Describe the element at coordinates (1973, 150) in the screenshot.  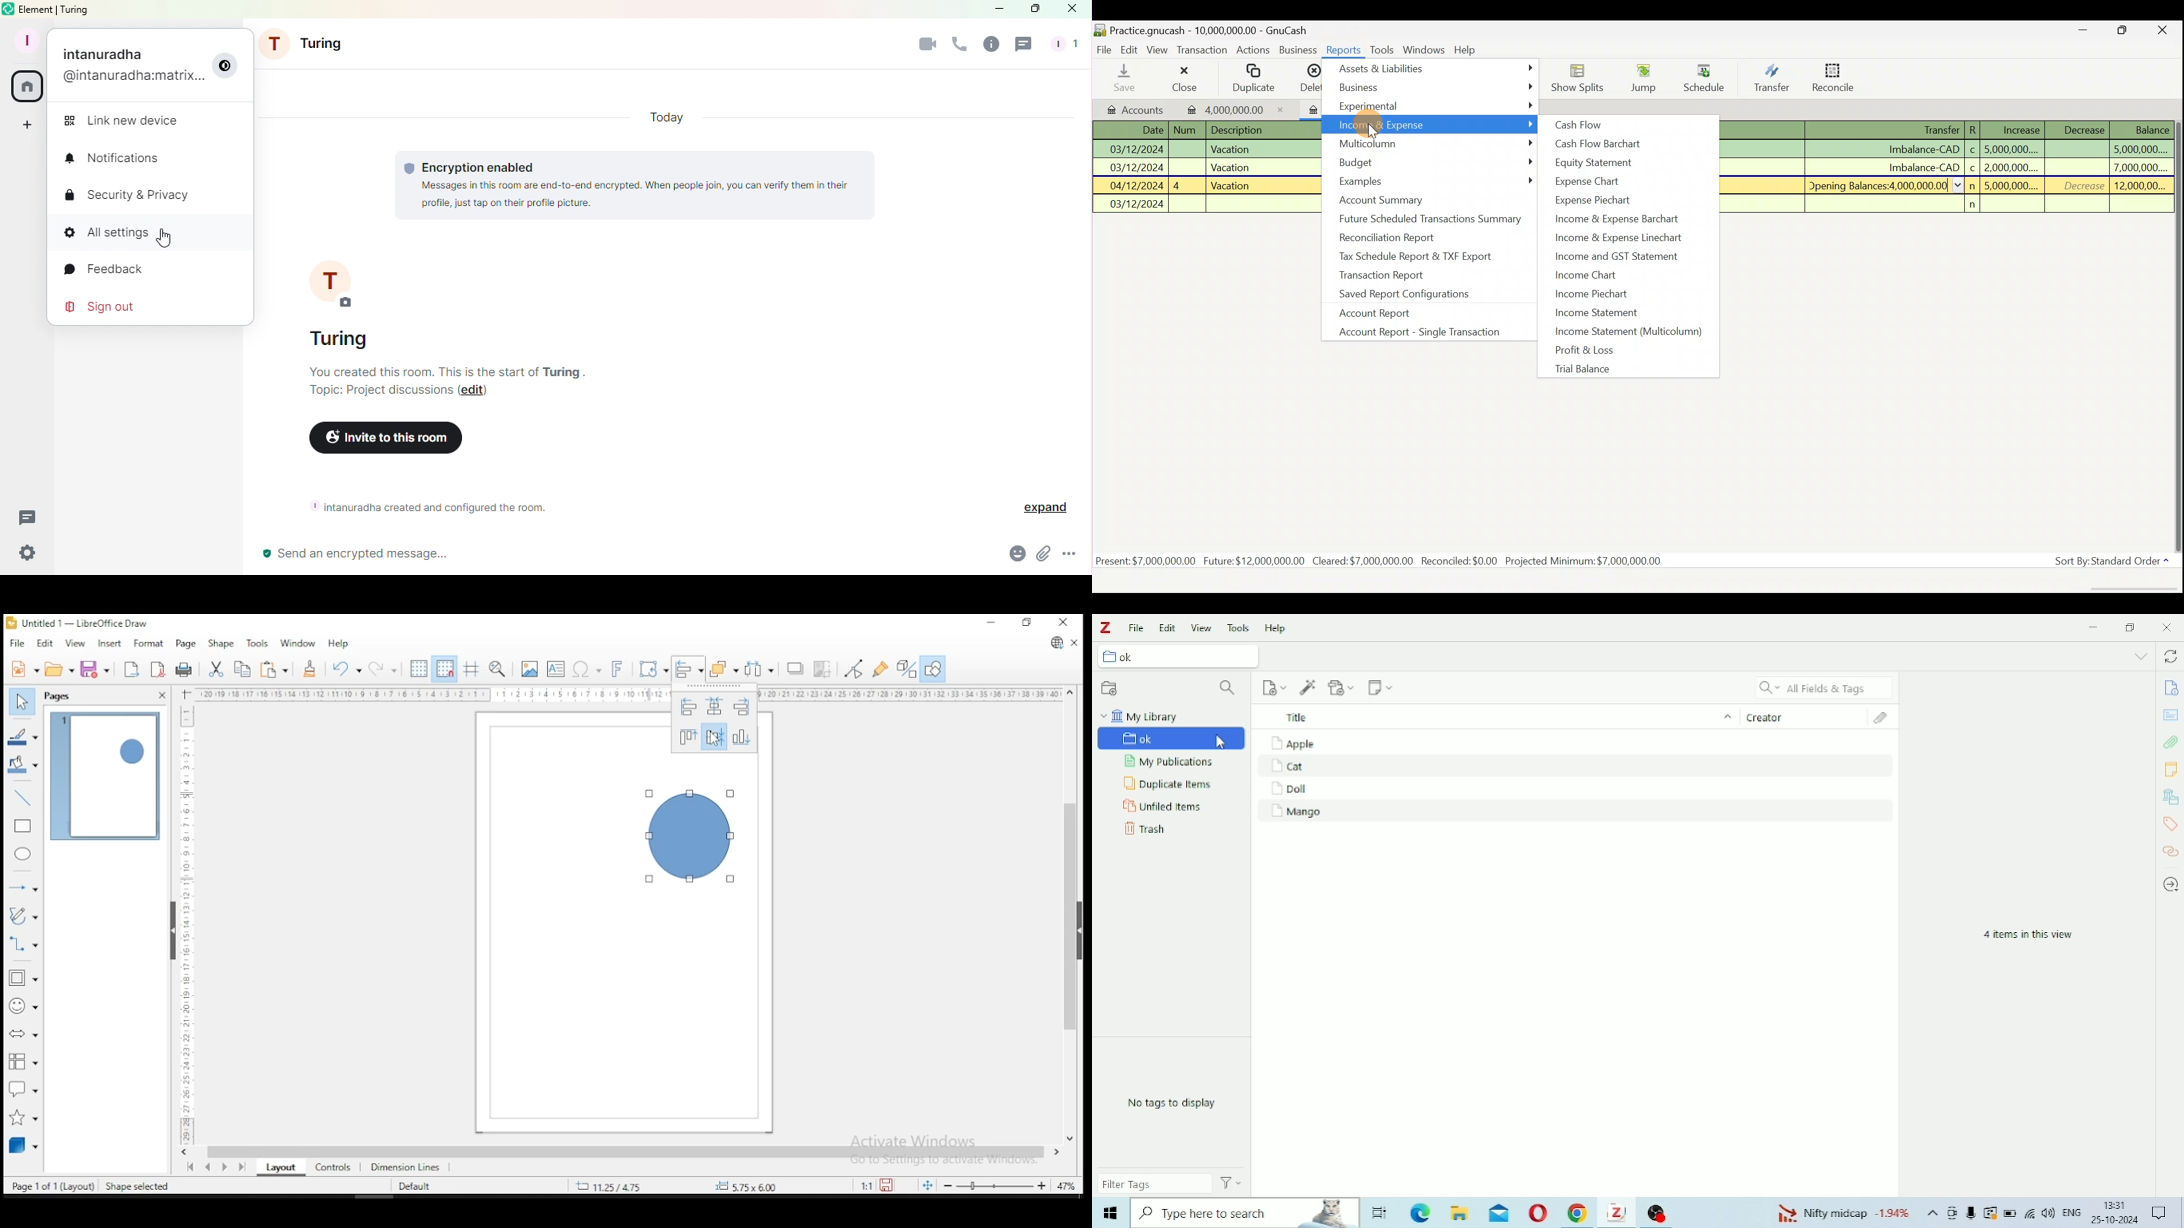
I see `c` at that location.